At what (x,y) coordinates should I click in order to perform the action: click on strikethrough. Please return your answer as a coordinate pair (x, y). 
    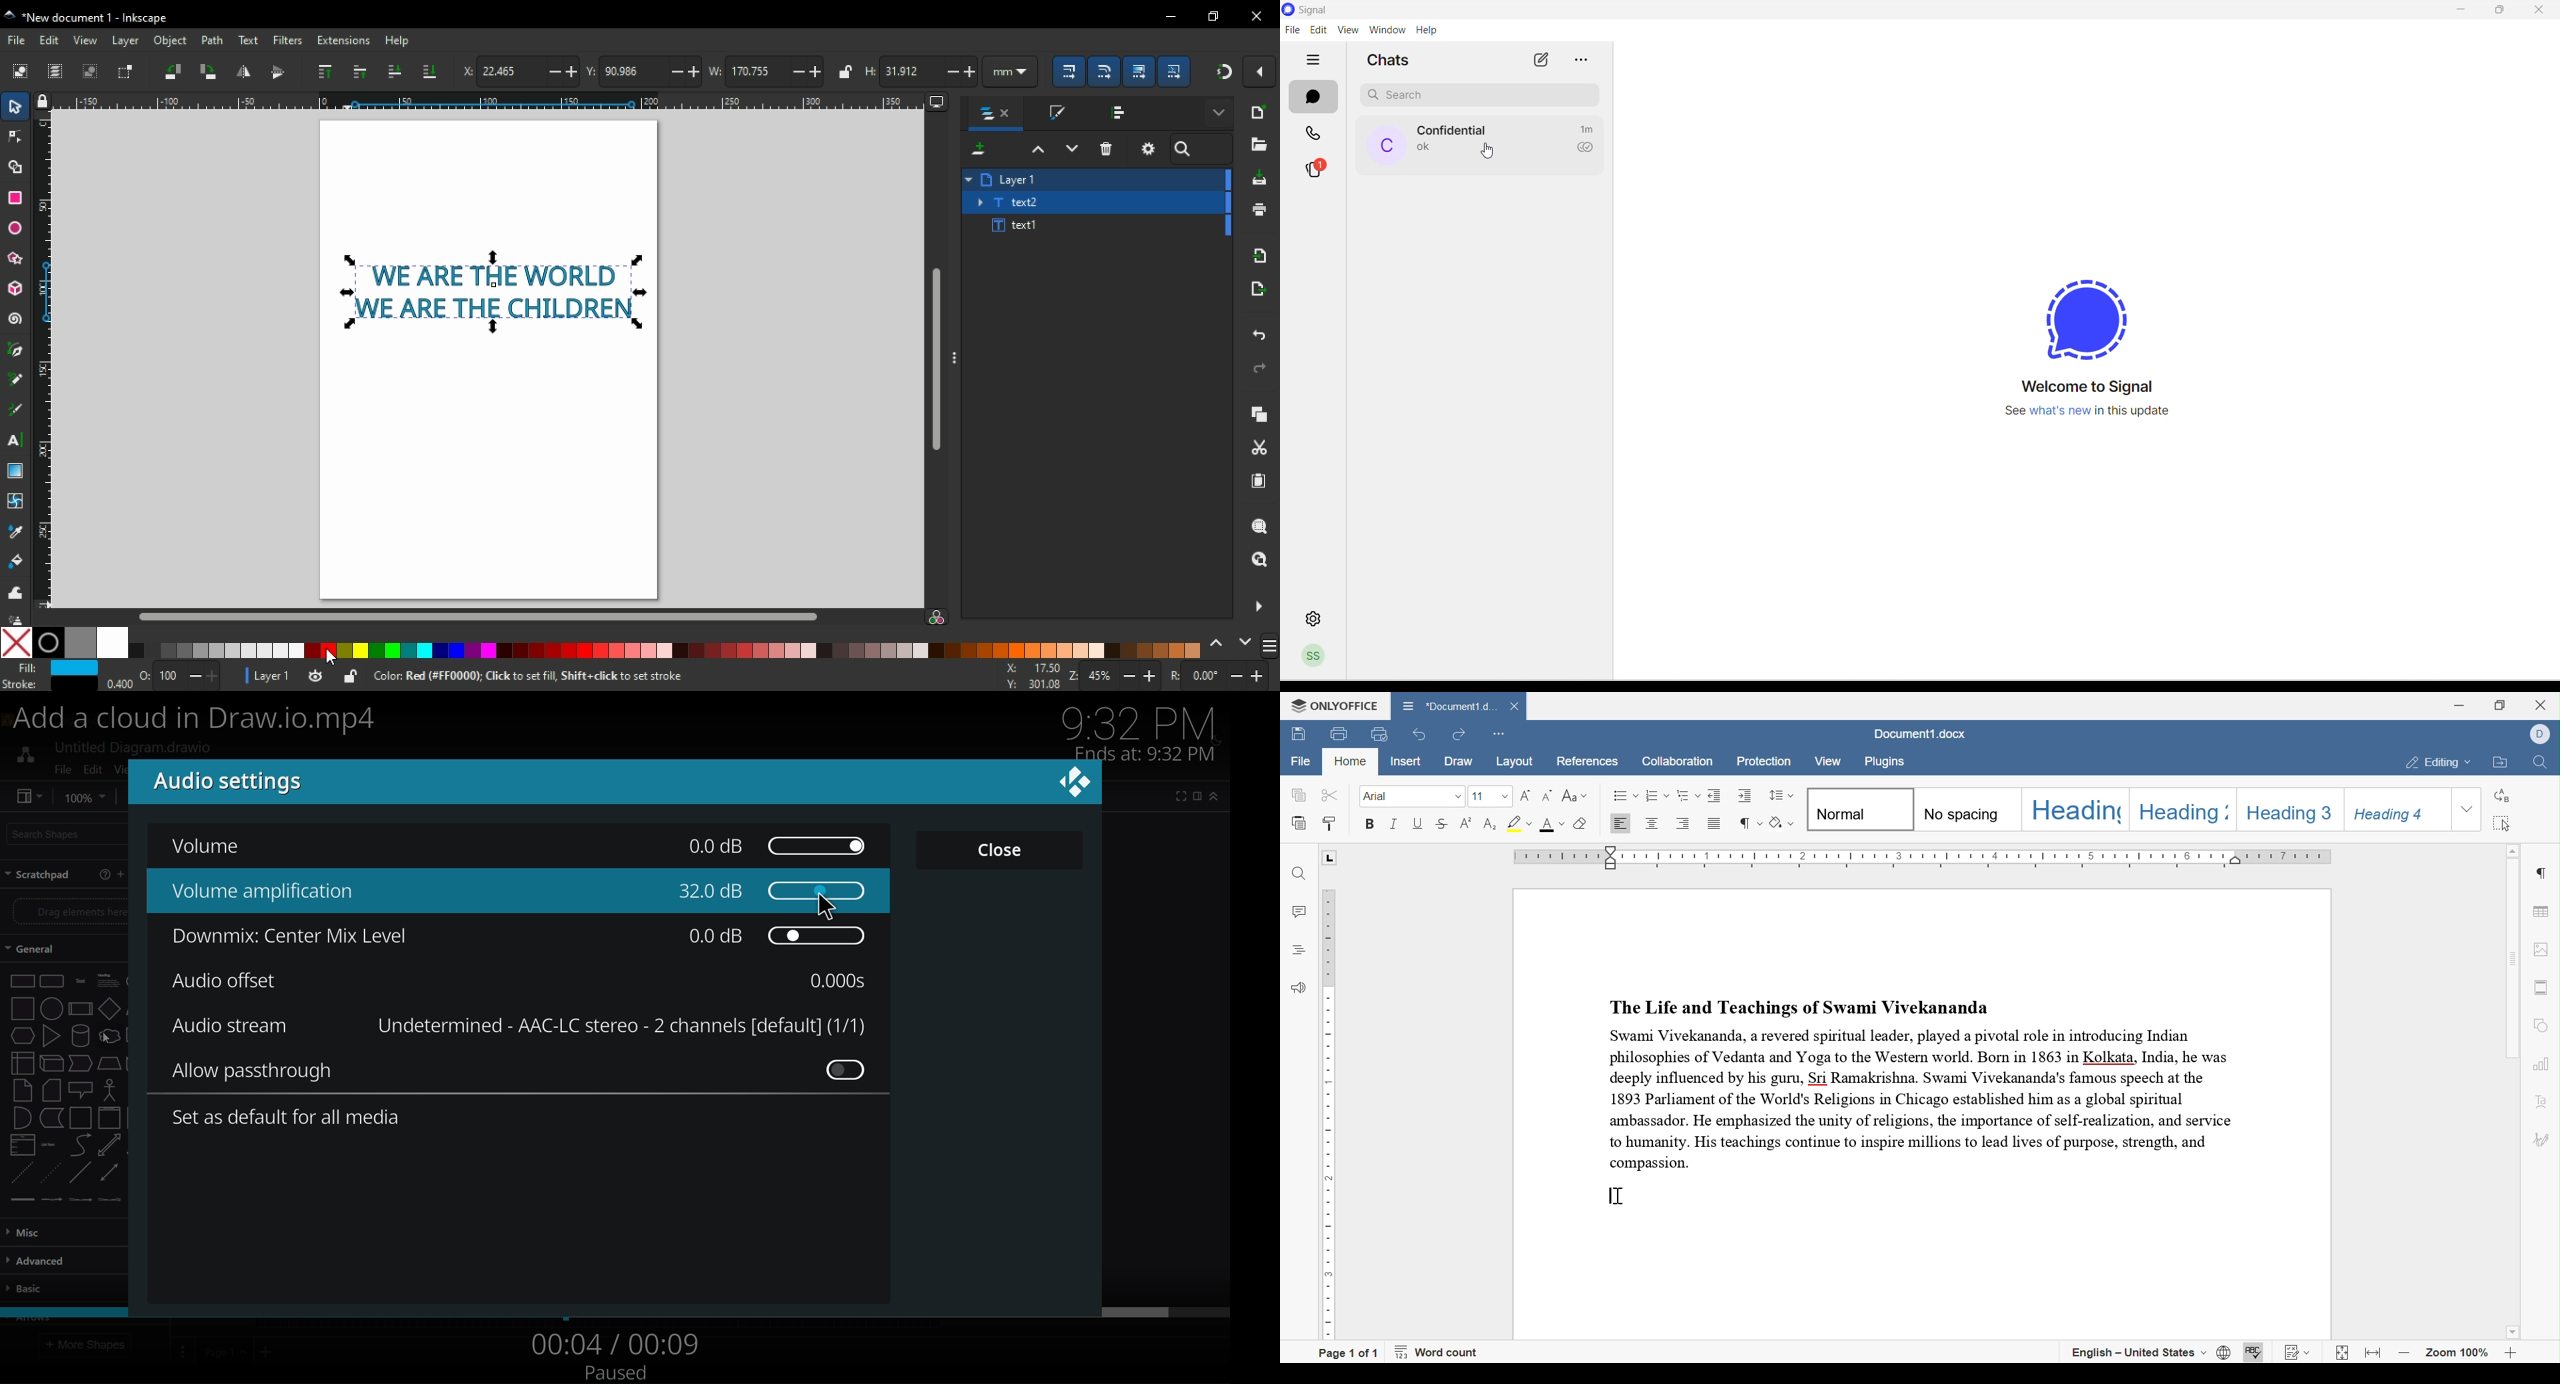
    Looking at the image, I should click on (1442, 823).